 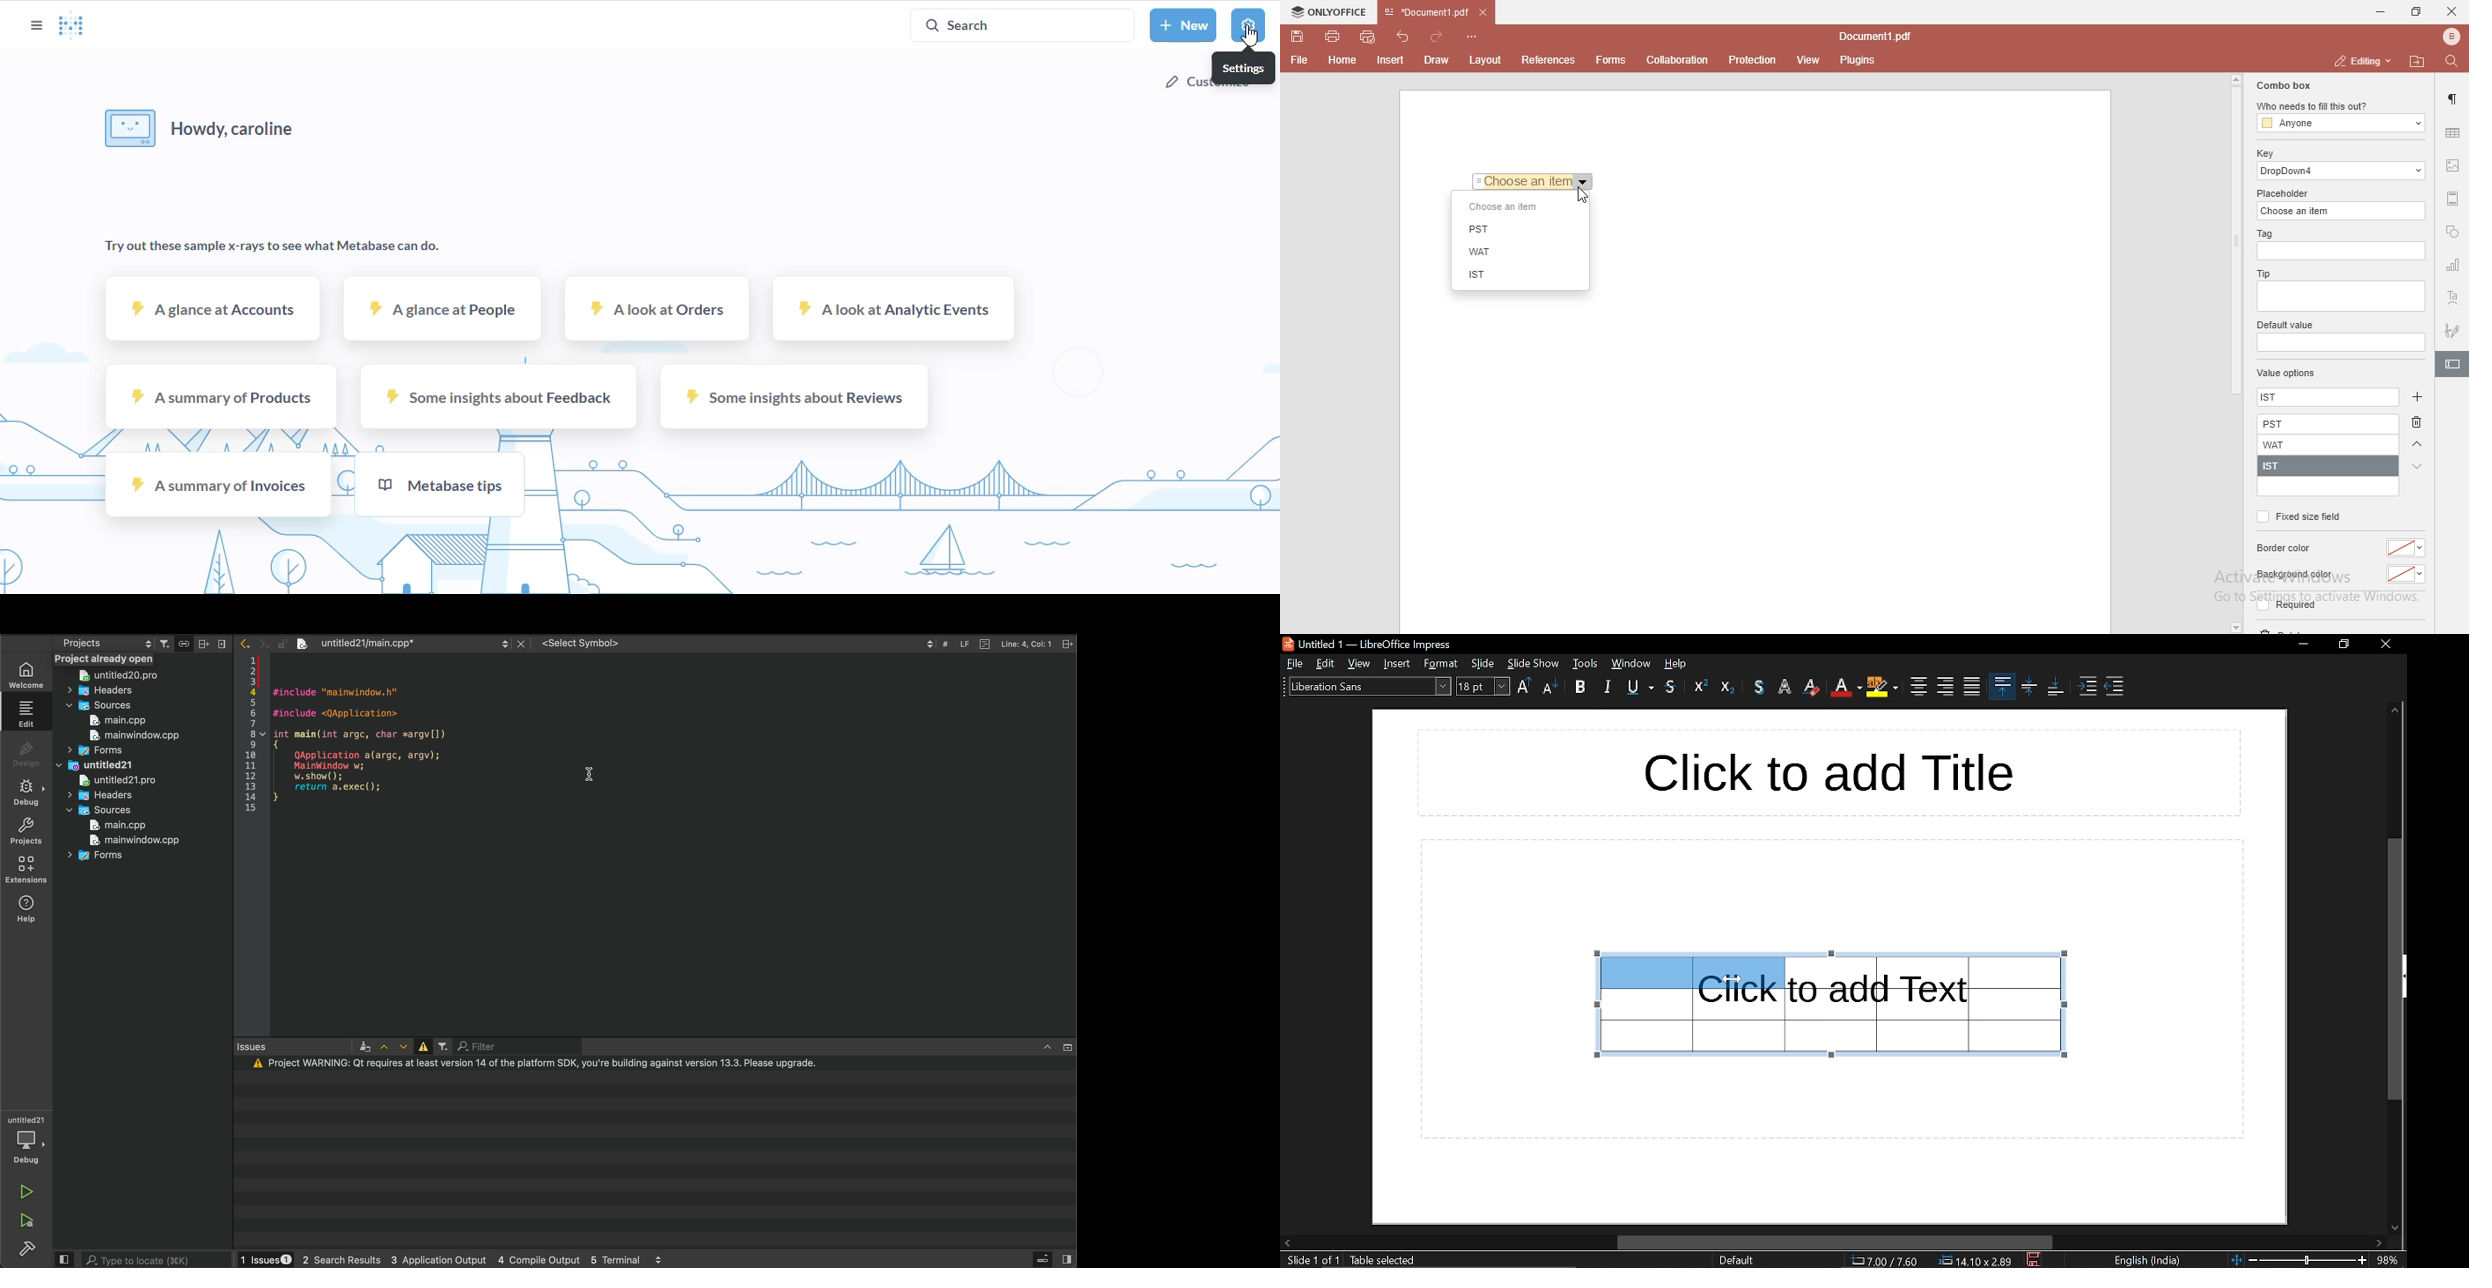 What do you see at coordinates (2453, 132) in the screenshot?
I see `table` at bounding box center [2453, 132].